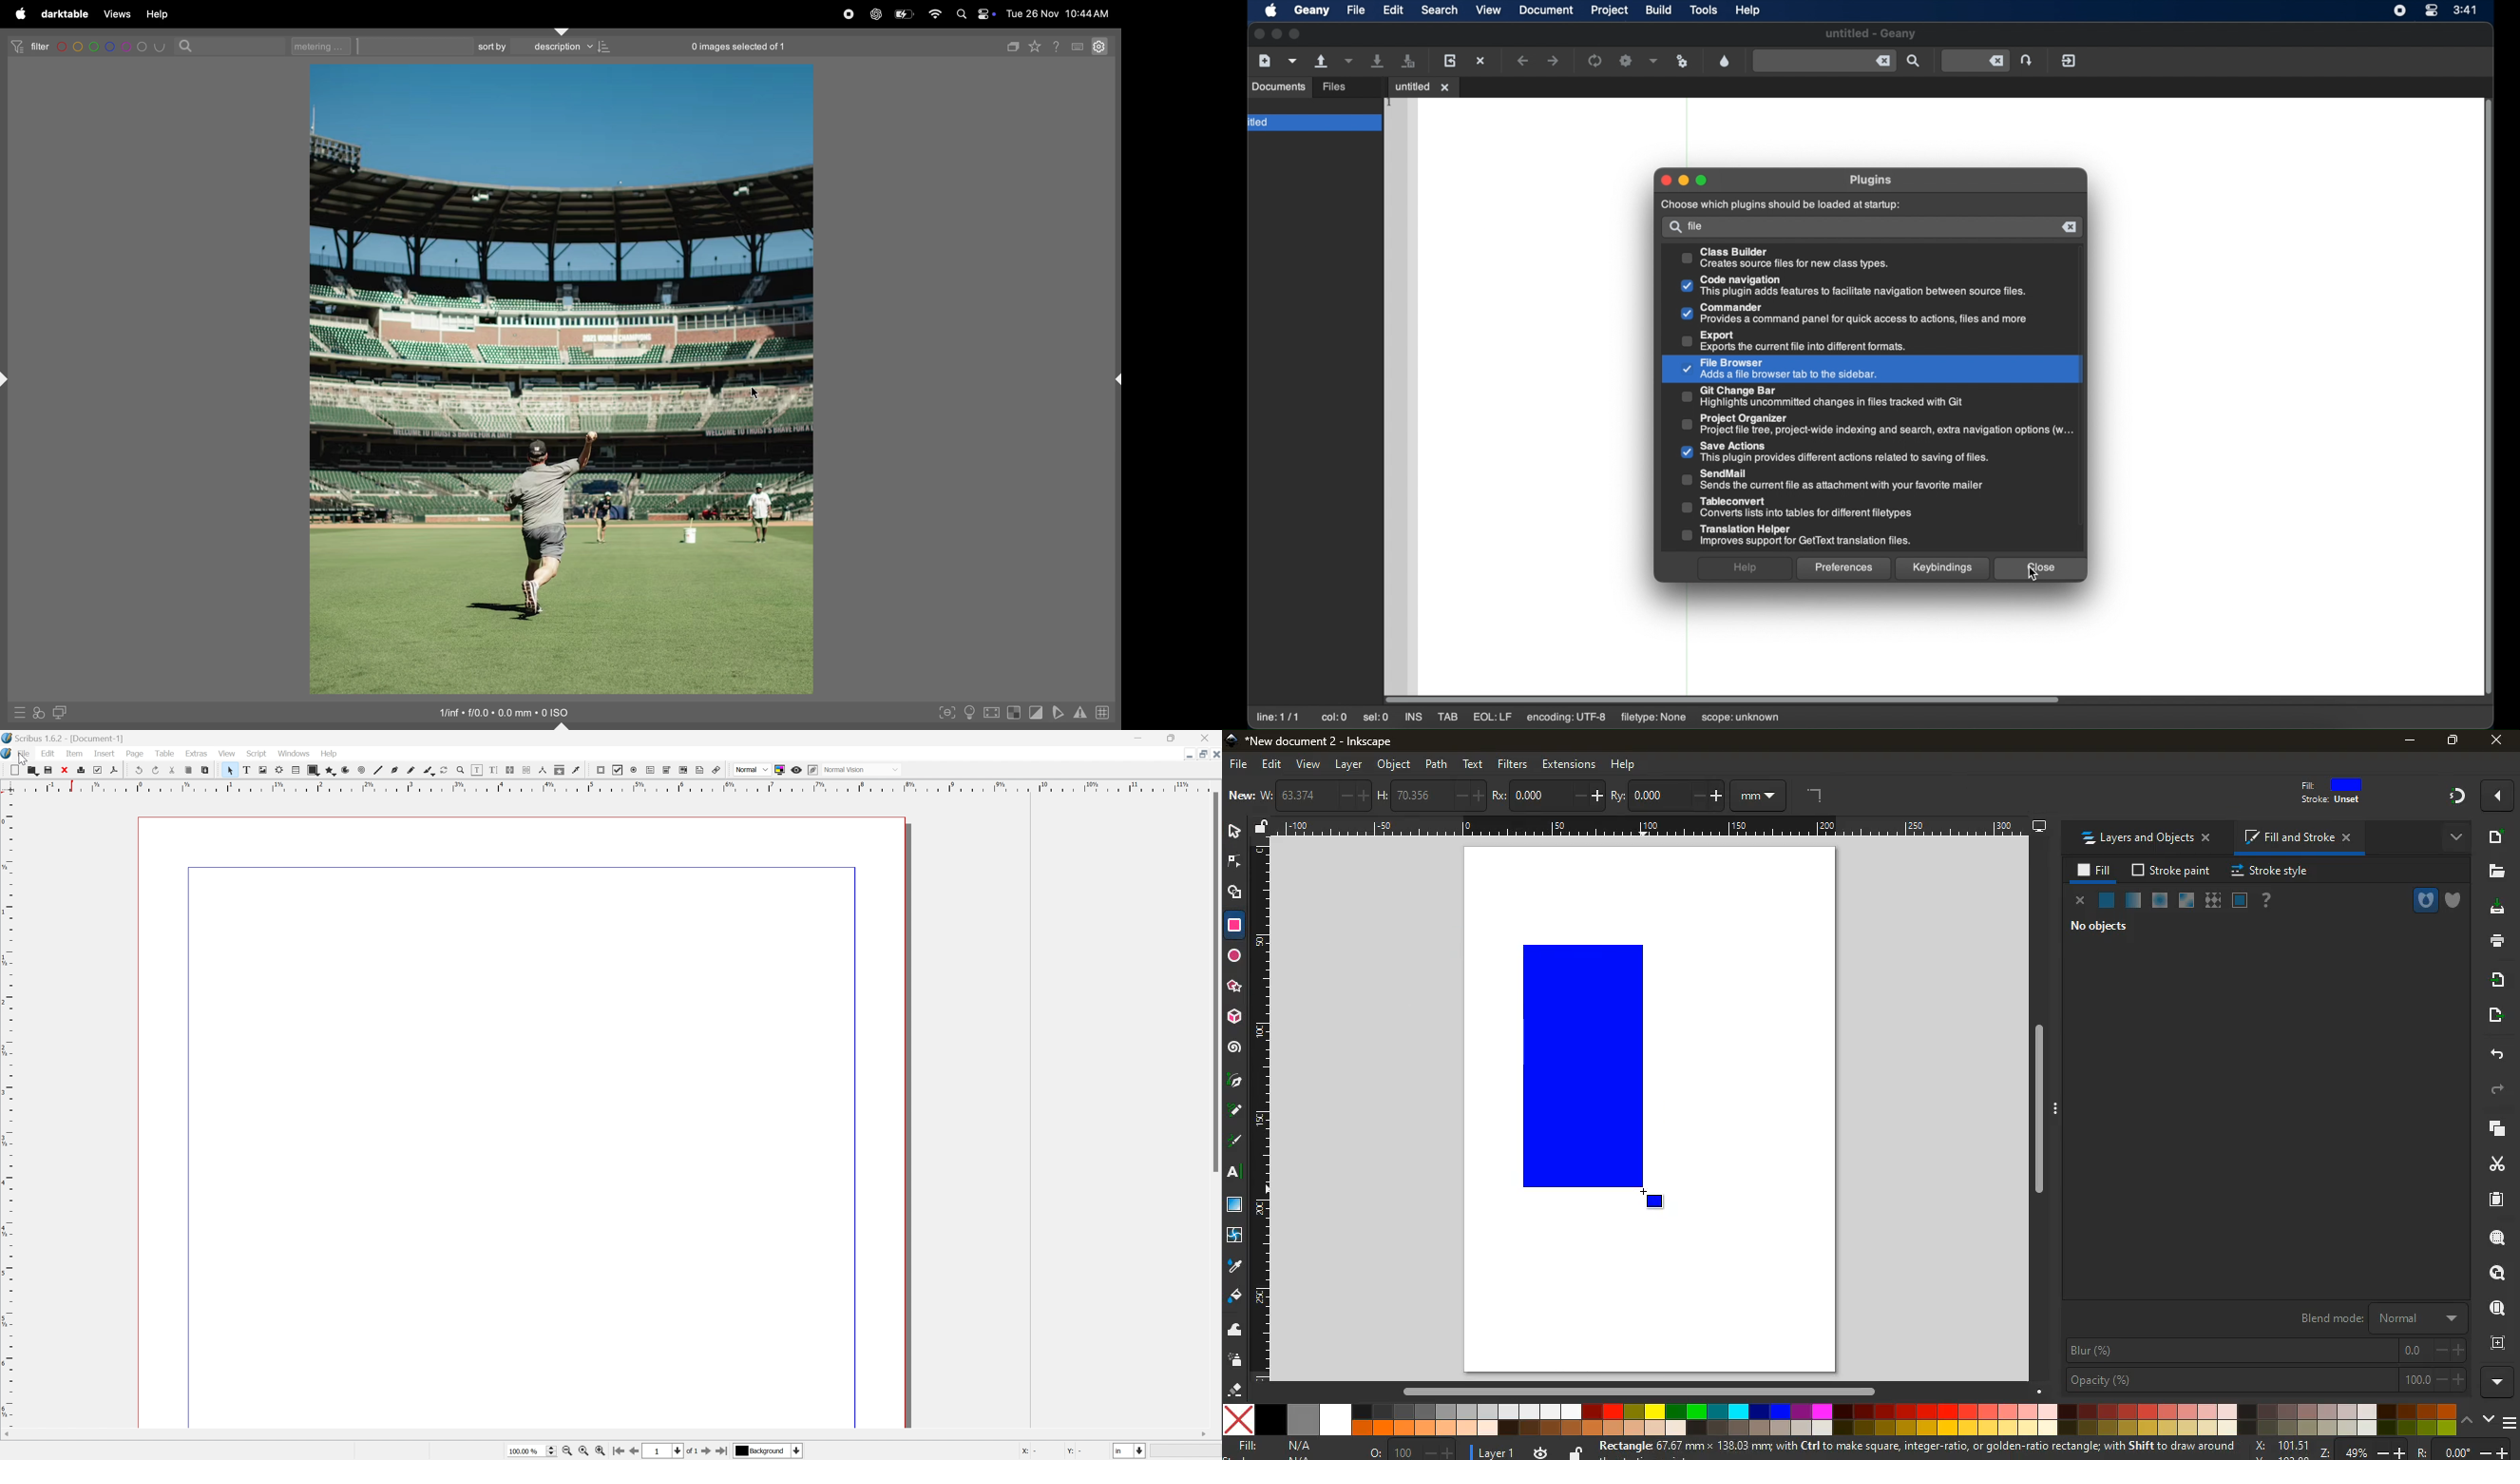 The height and width of the screenshot is (1484, 2520). I want to click on Close, so click(68, 770).